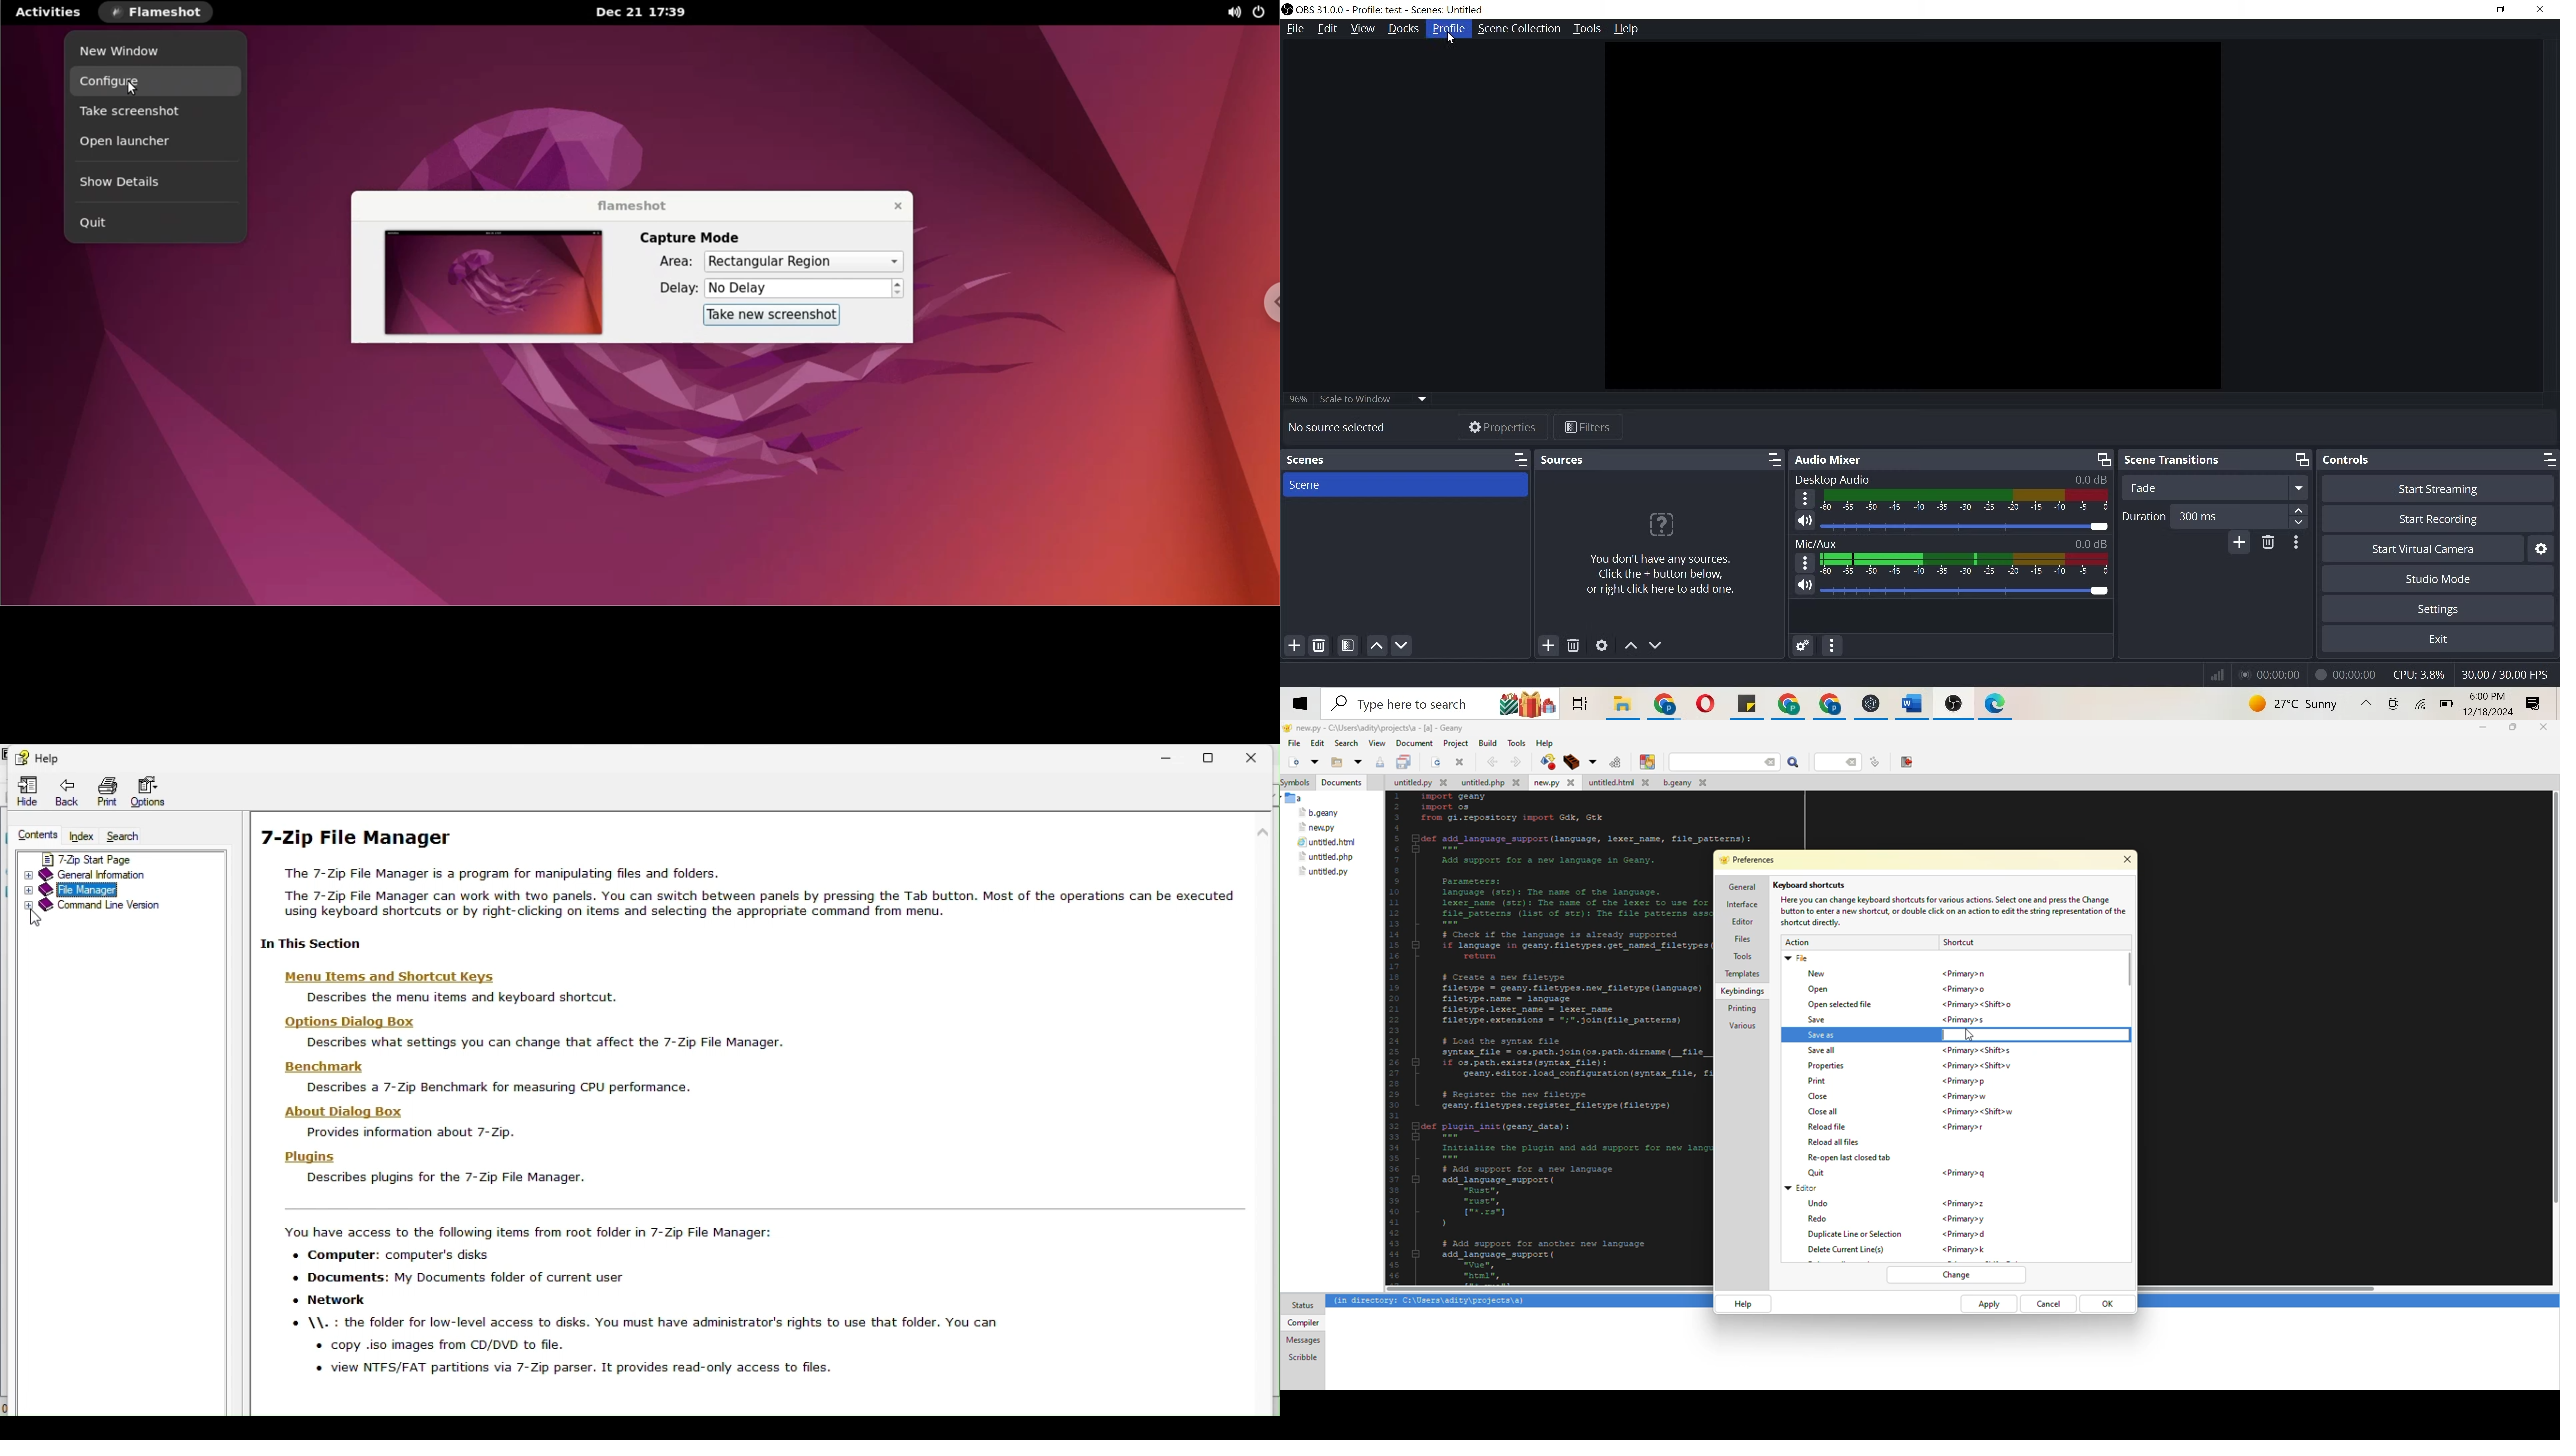 Image resolution: width=2576 pixels, height=1456 pixels. What do you see at coordinates (1662, 526) in the screenshot?
I see `icon` at bounding box center [1662, 526].